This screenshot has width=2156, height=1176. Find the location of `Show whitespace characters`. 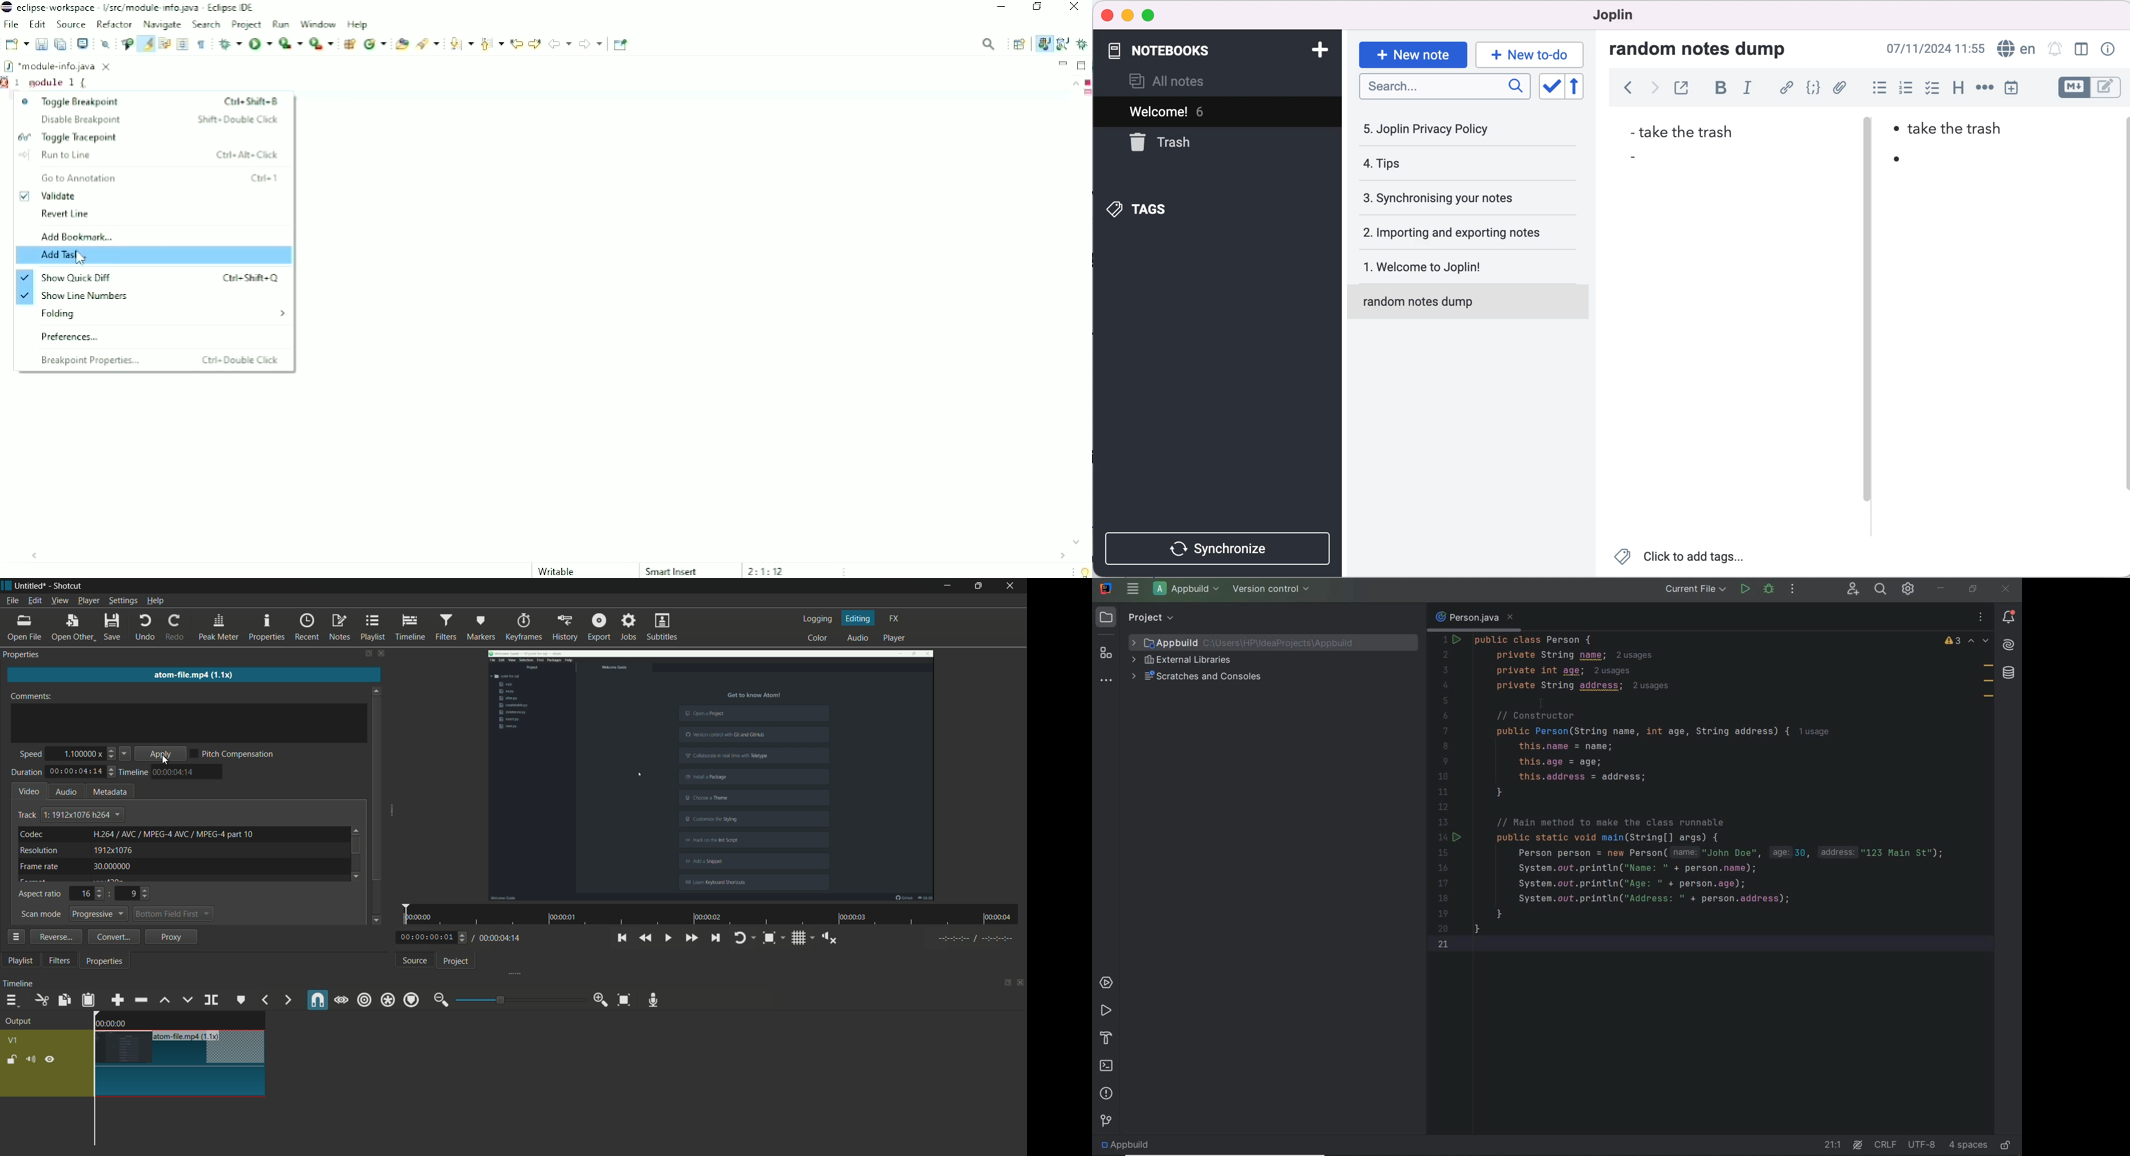

Show whitespace characters is located at coordinates (201, 44).